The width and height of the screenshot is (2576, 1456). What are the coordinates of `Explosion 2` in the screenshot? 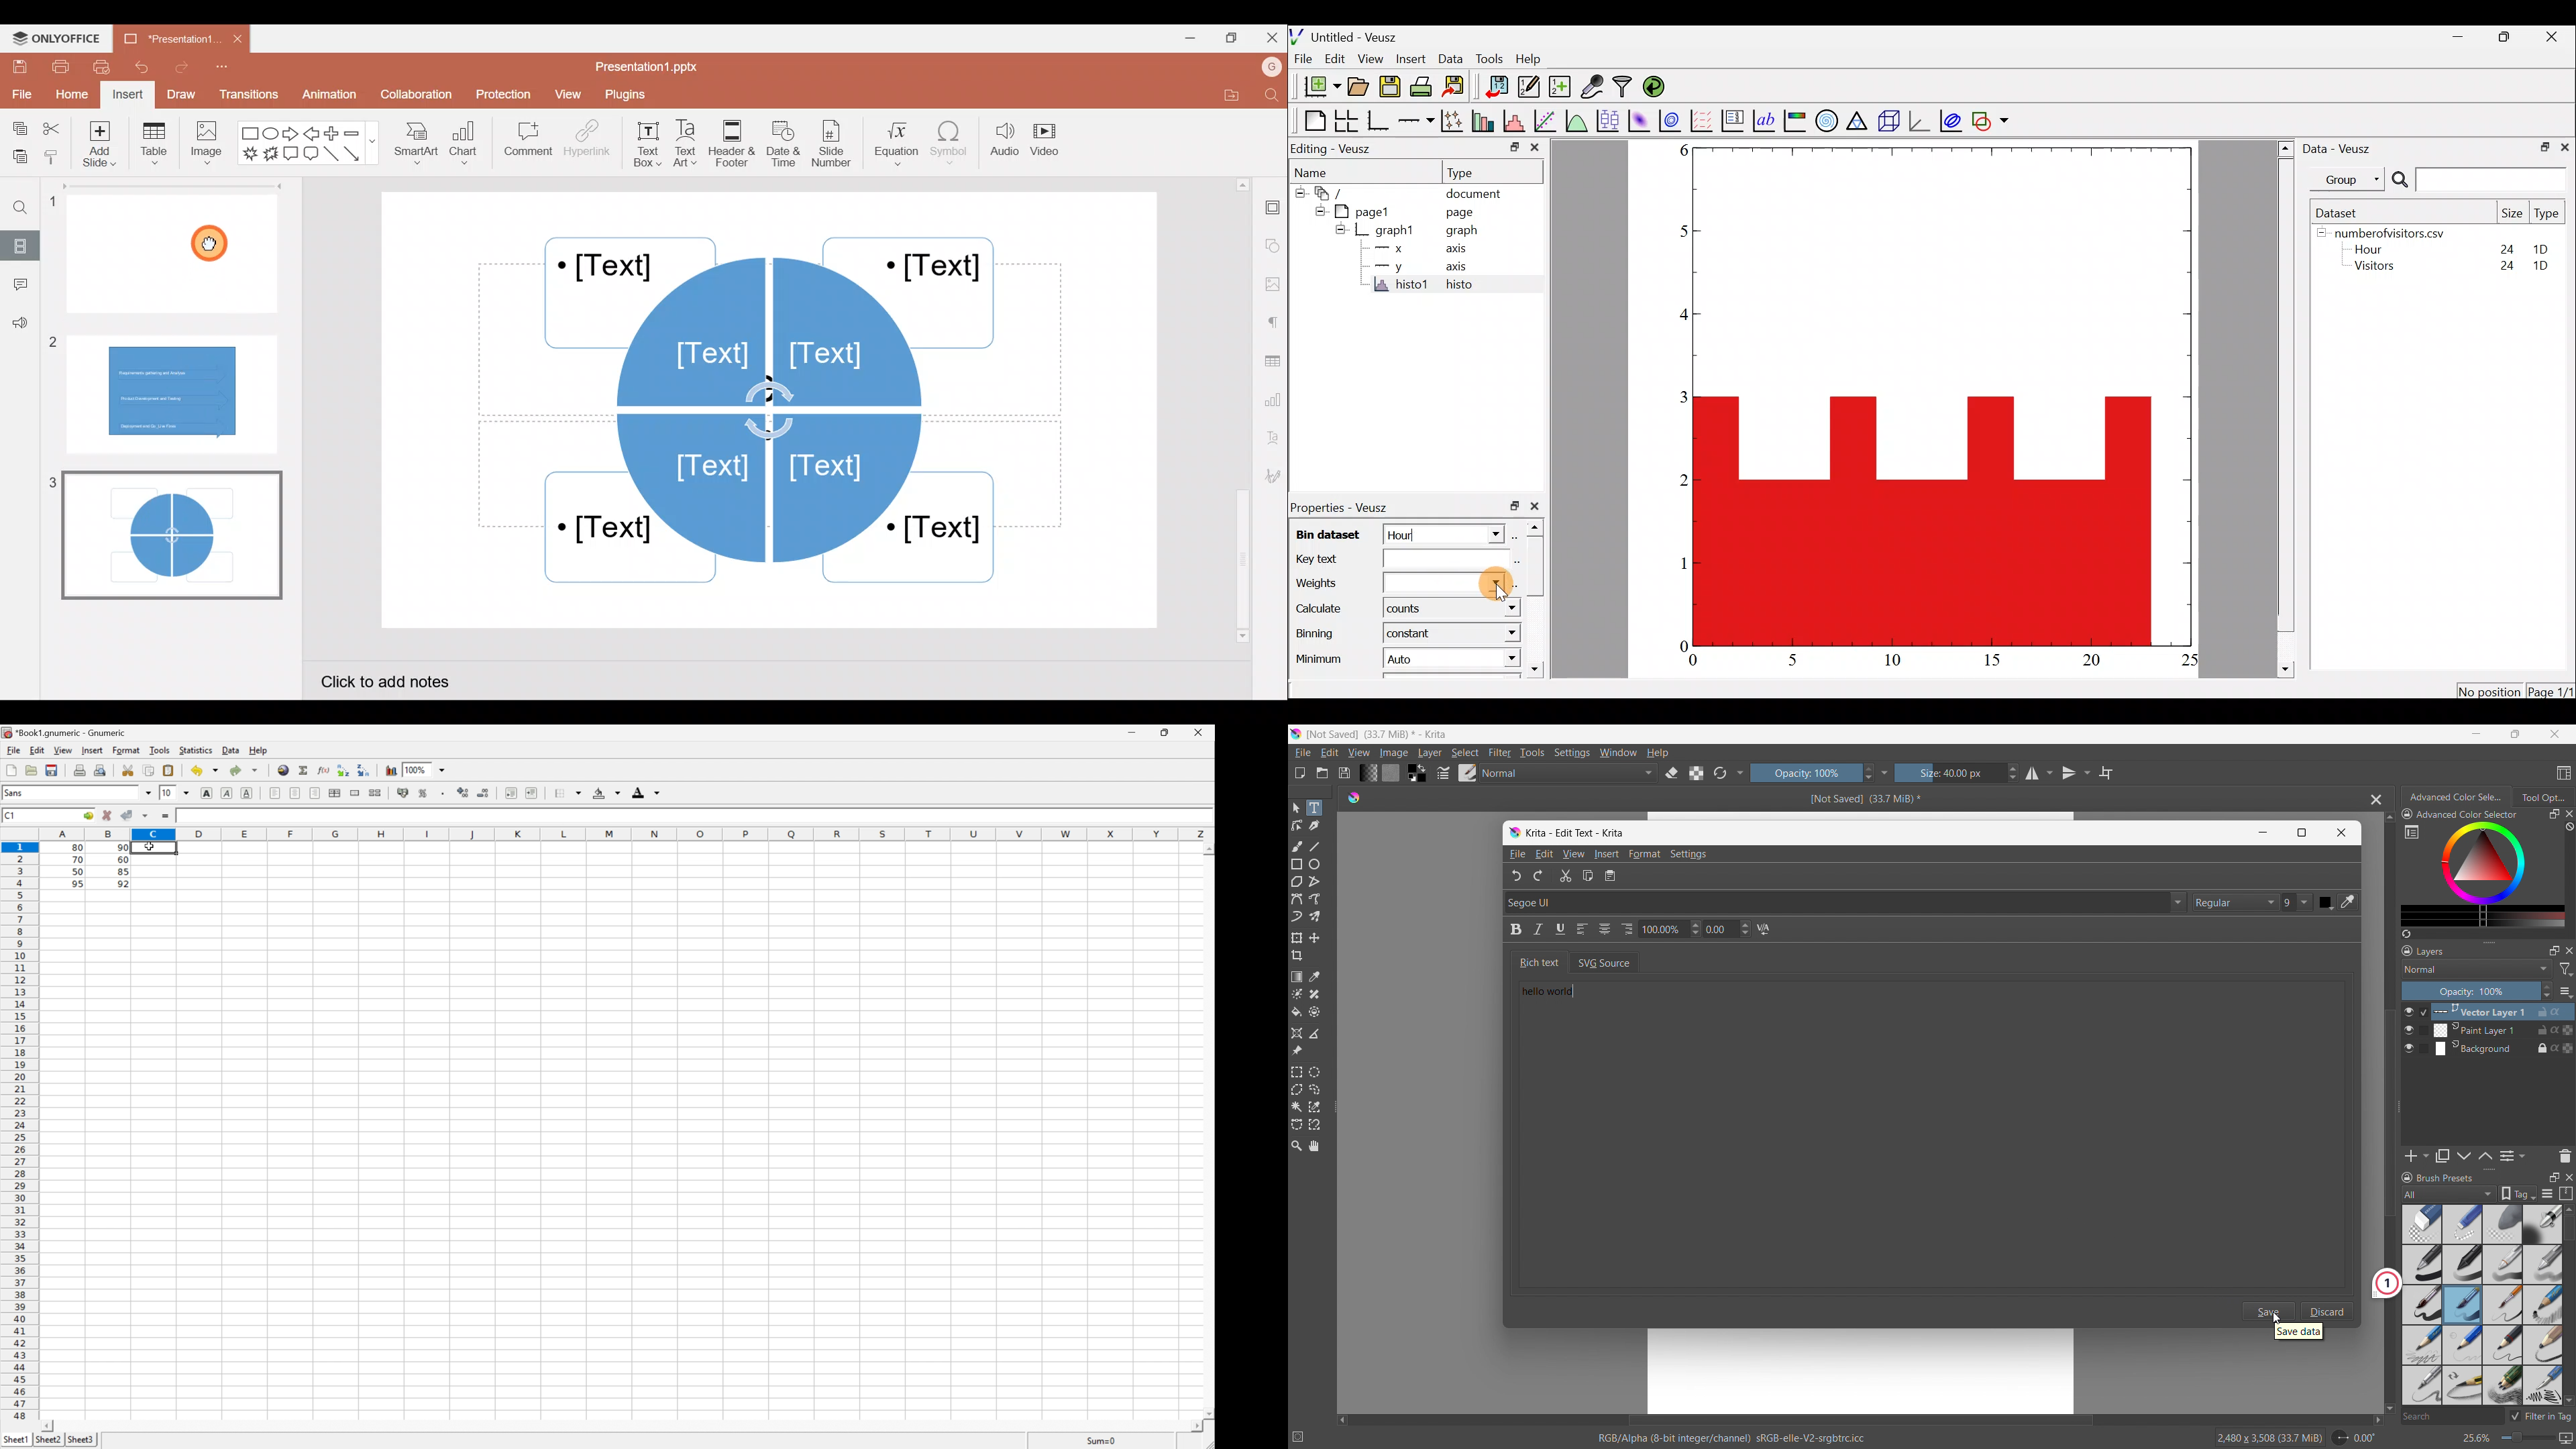 It's located at (270, 155).